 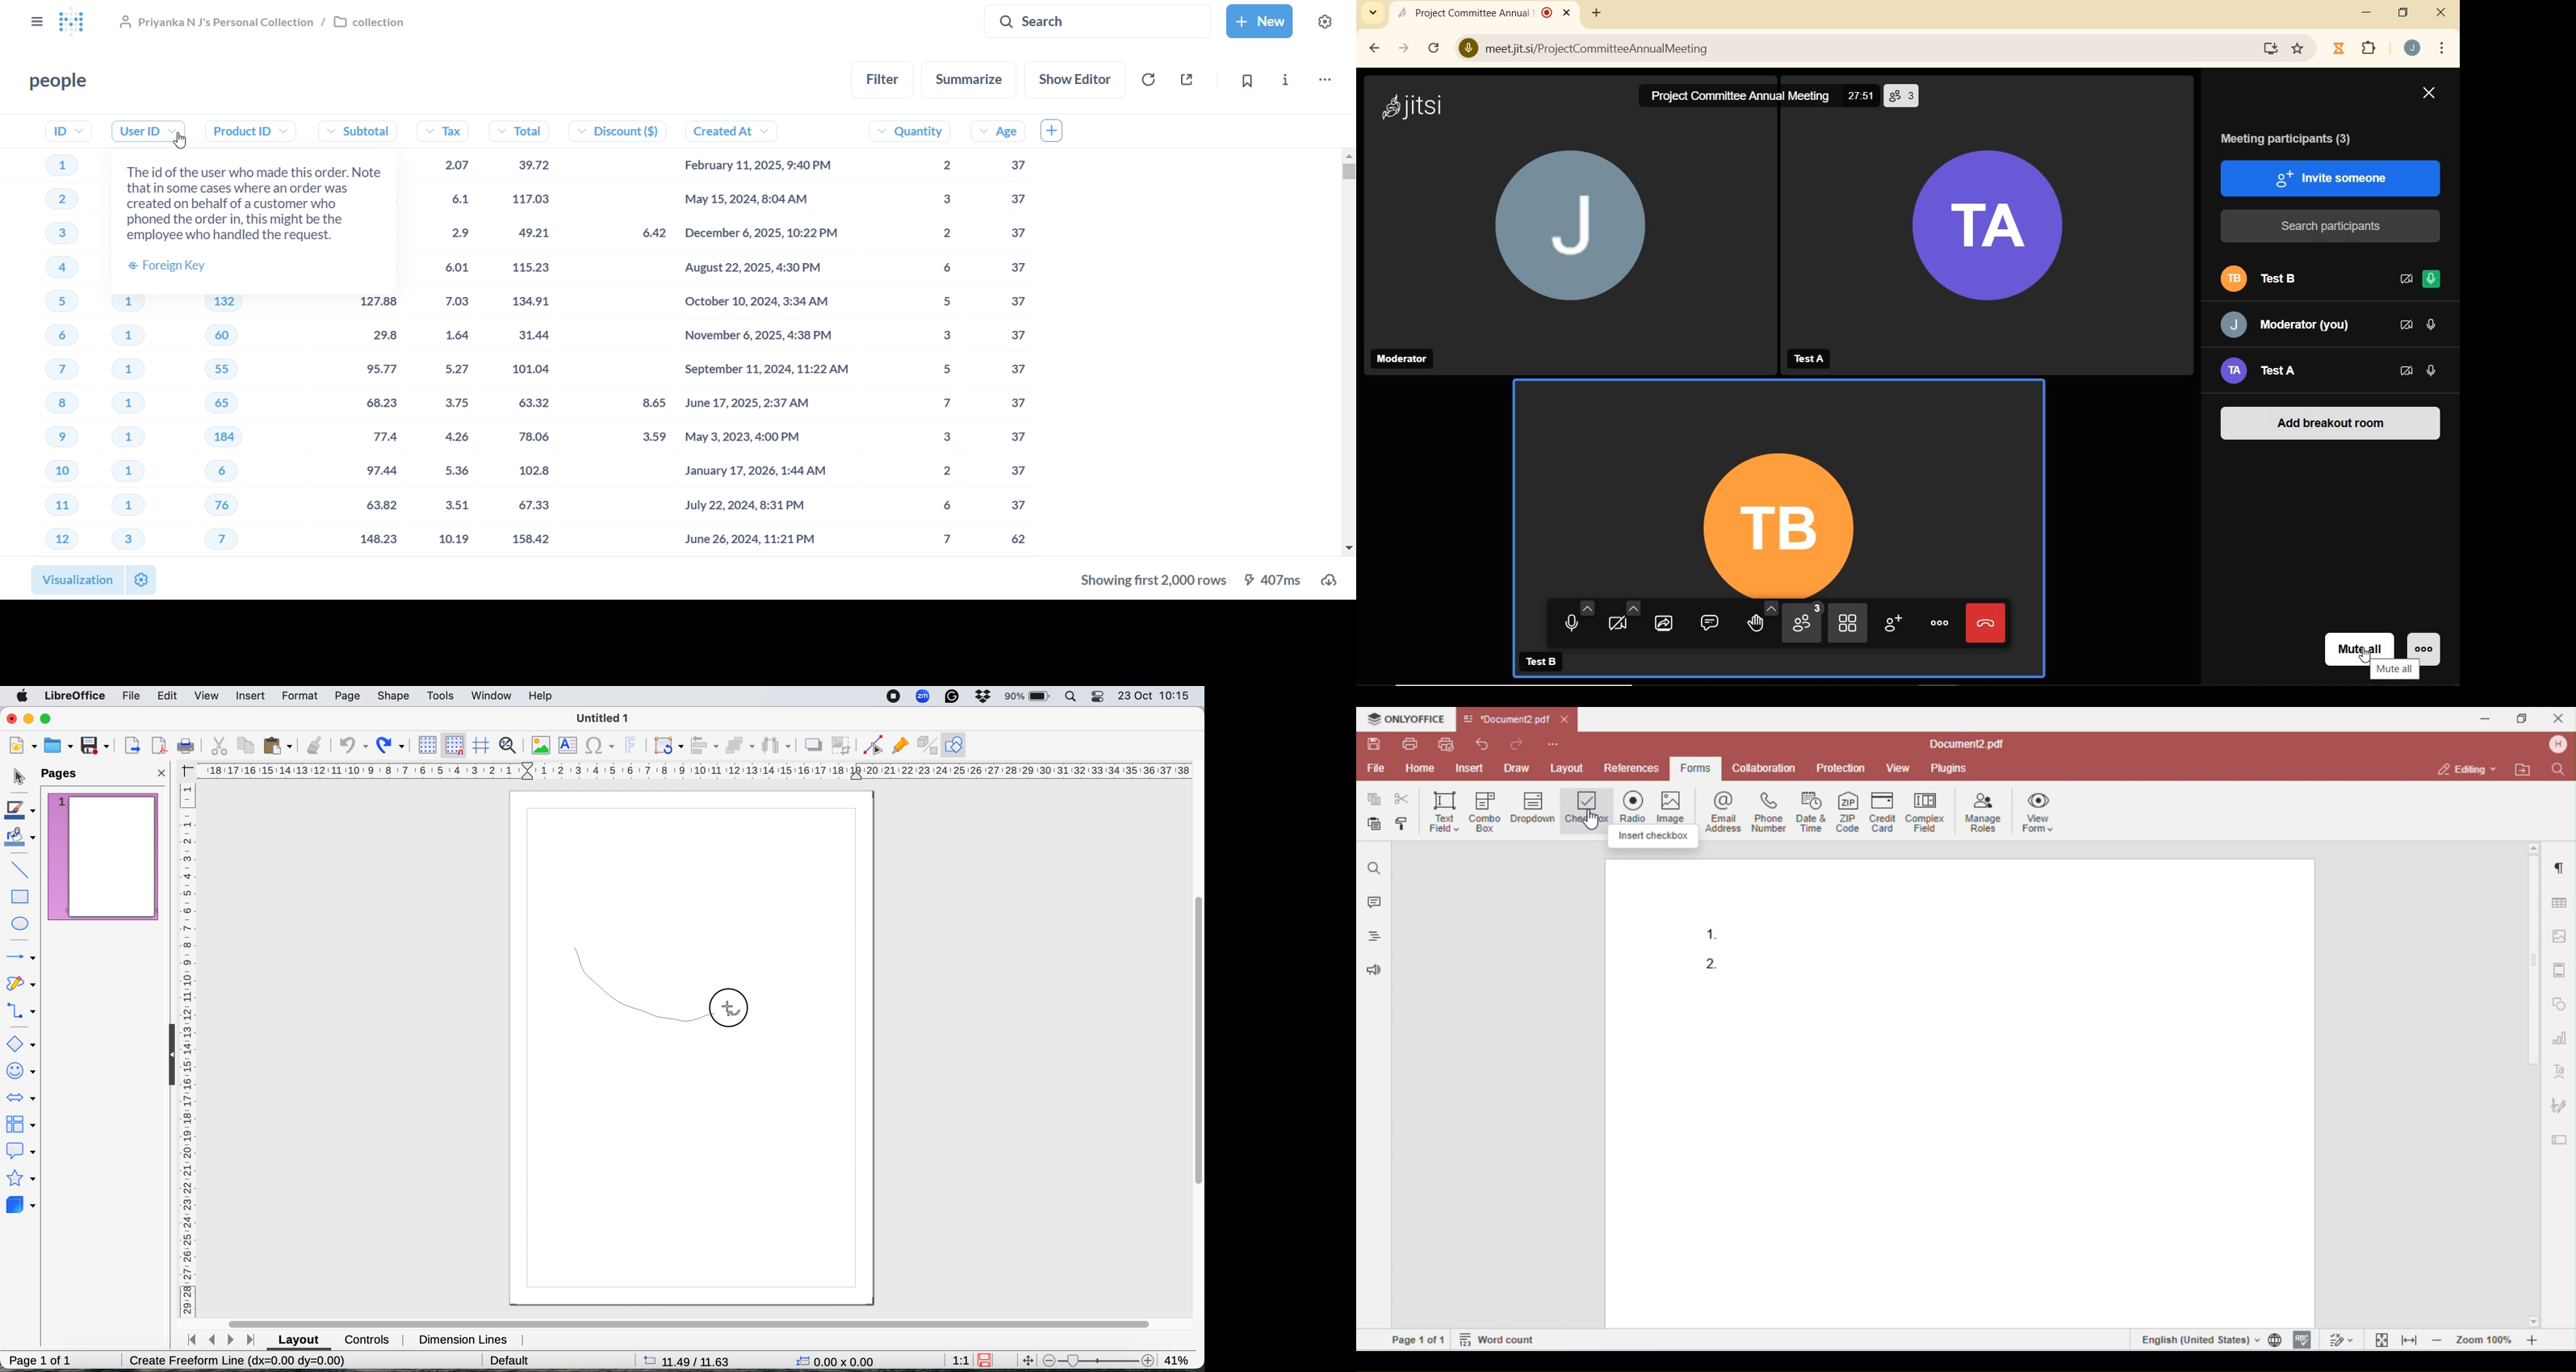 What do you see at coordinates (1574, 620) in the screenshot?
I see `MICROPHONE` at bounding box center [1574, 620].